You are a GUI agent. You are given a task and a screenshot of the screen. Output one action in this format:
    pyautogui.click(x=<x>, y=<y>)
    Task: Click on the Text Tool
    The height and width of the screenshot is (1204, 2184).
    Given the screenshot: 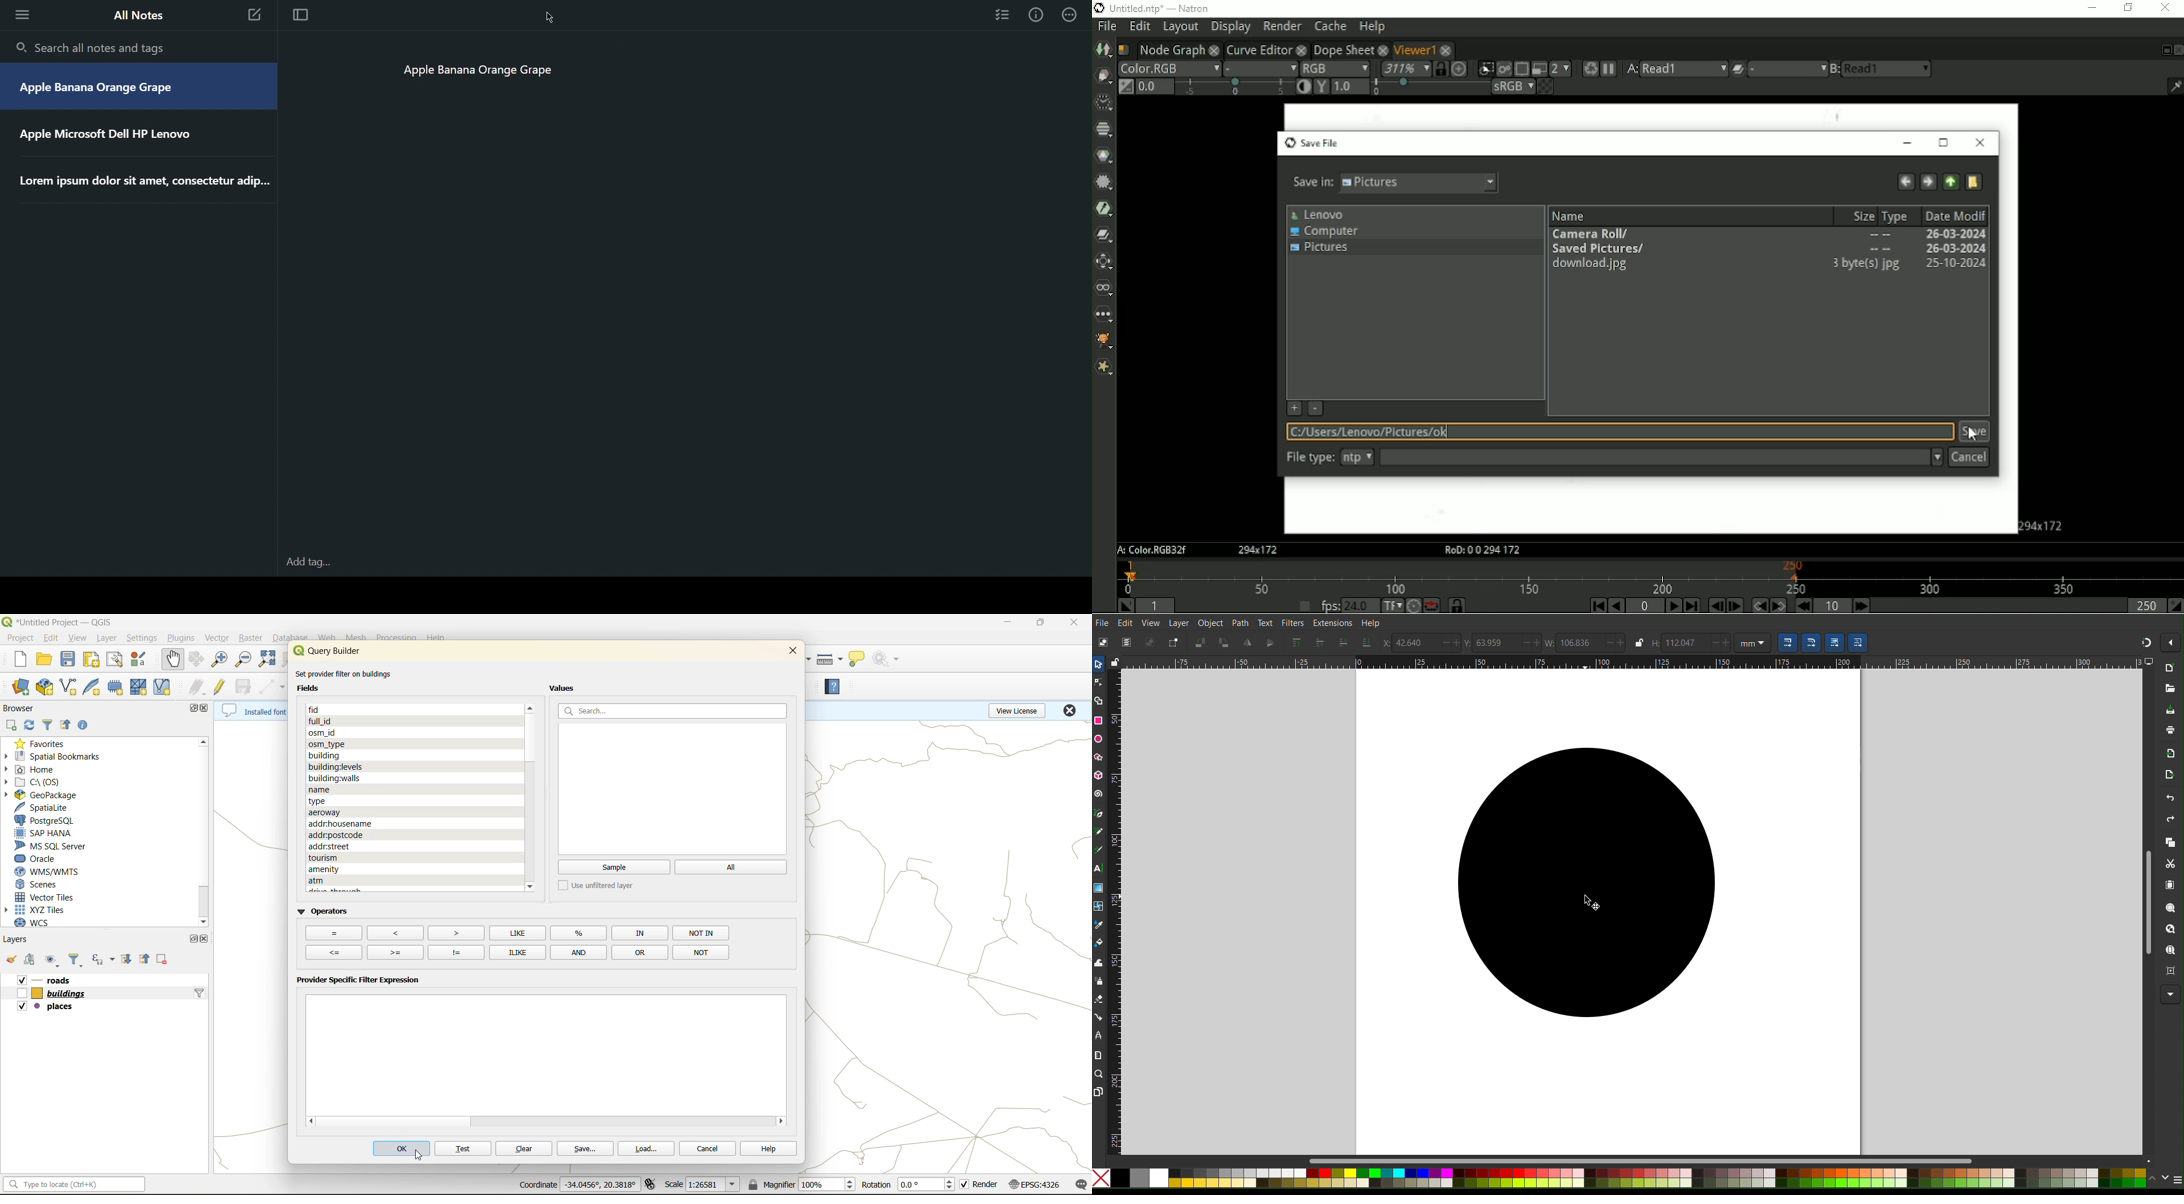 What is the action you would take?
    pyautogui.click(x=1099, y=868)
    